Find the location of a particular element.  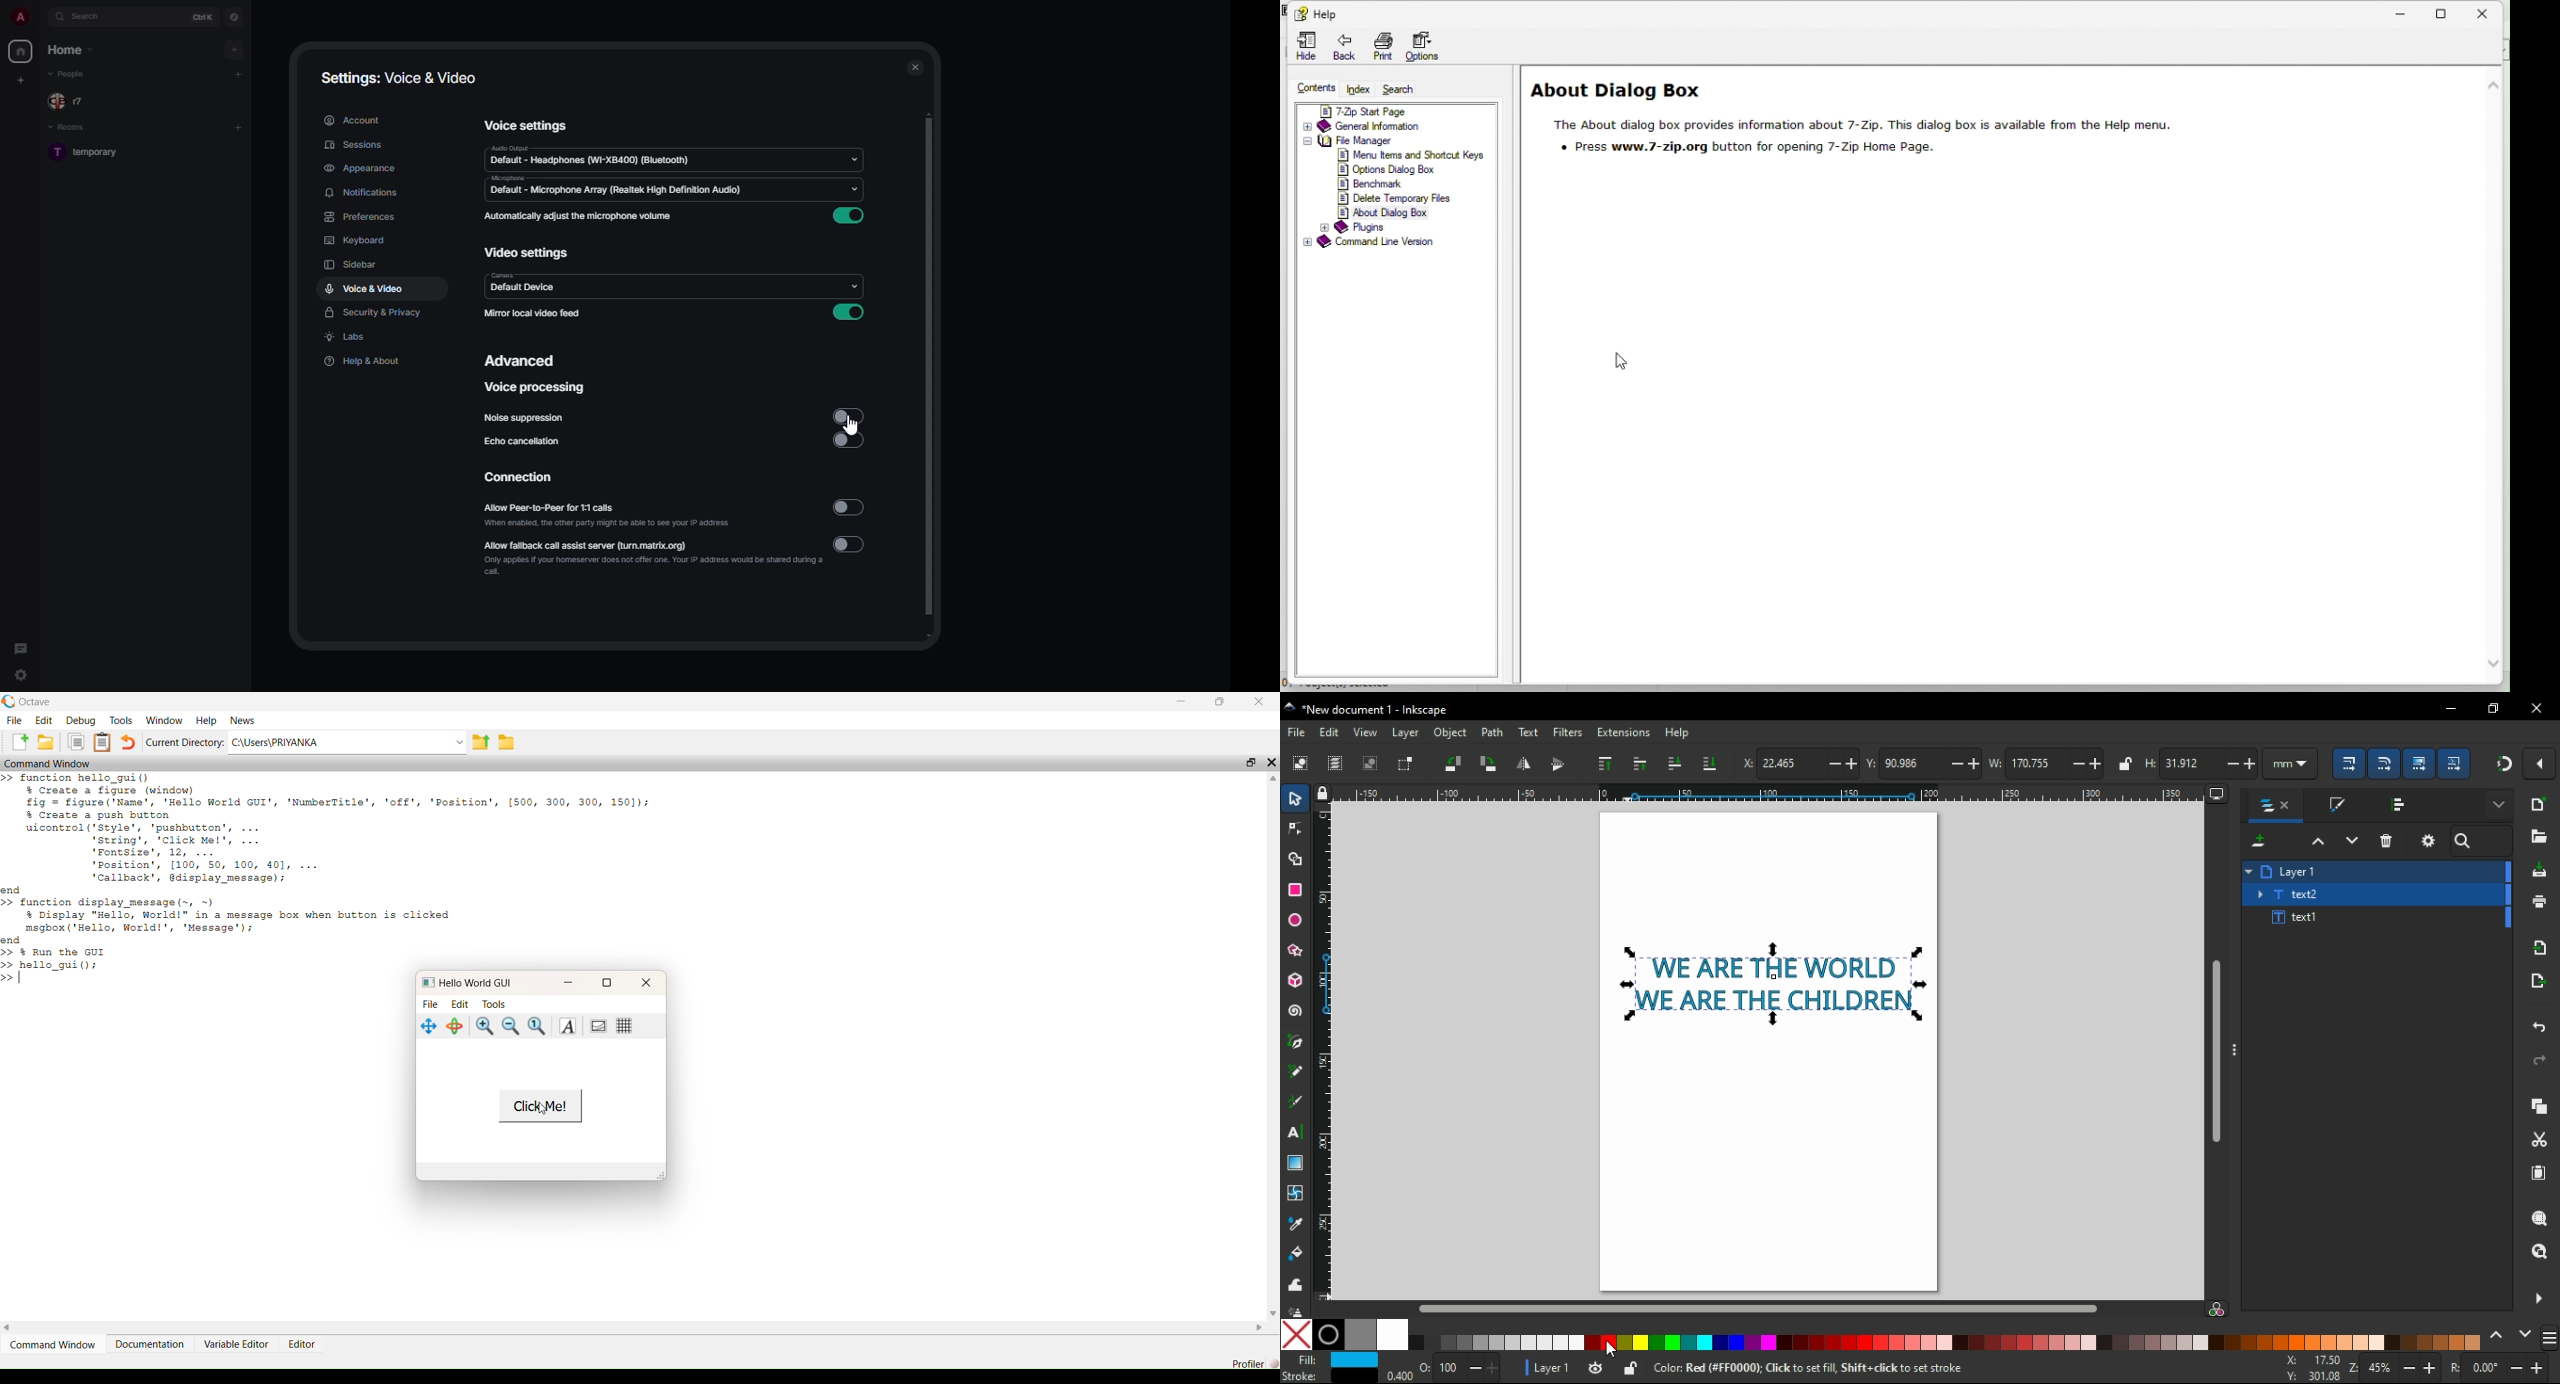

 about dialogue box is located at coordinates (1862, 127).